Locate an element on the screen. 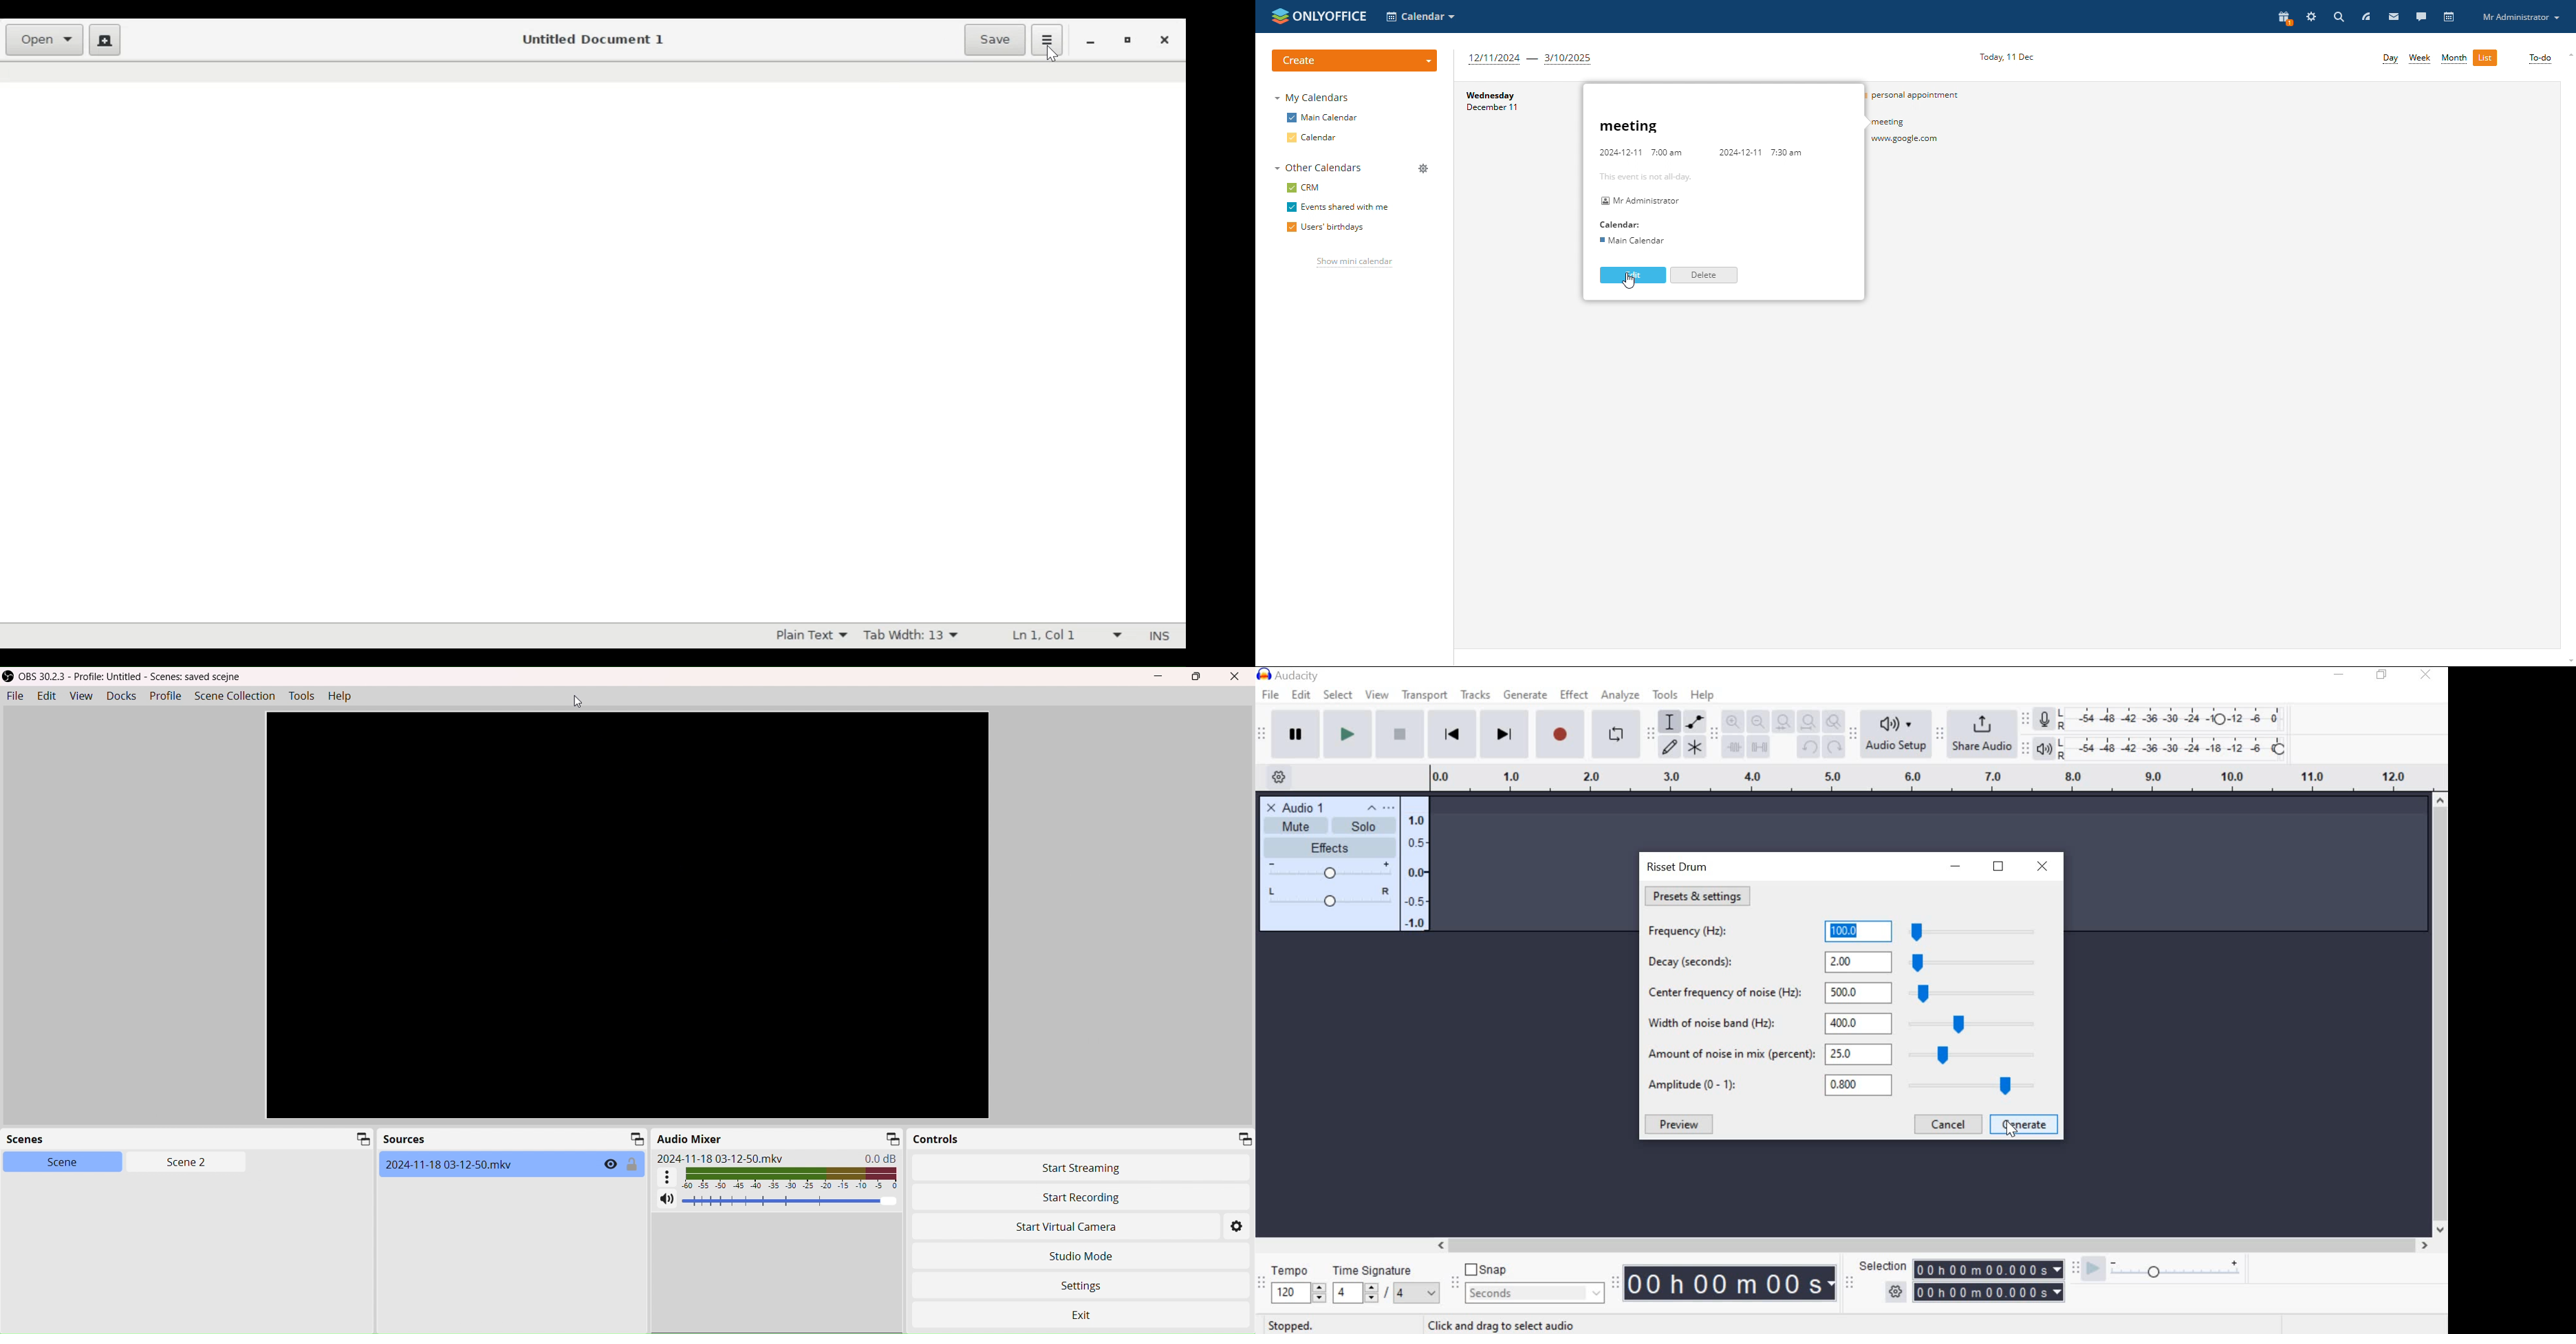 The height and width of the screenshot is (1344, 2576). View is located at coordinates (79, 696).